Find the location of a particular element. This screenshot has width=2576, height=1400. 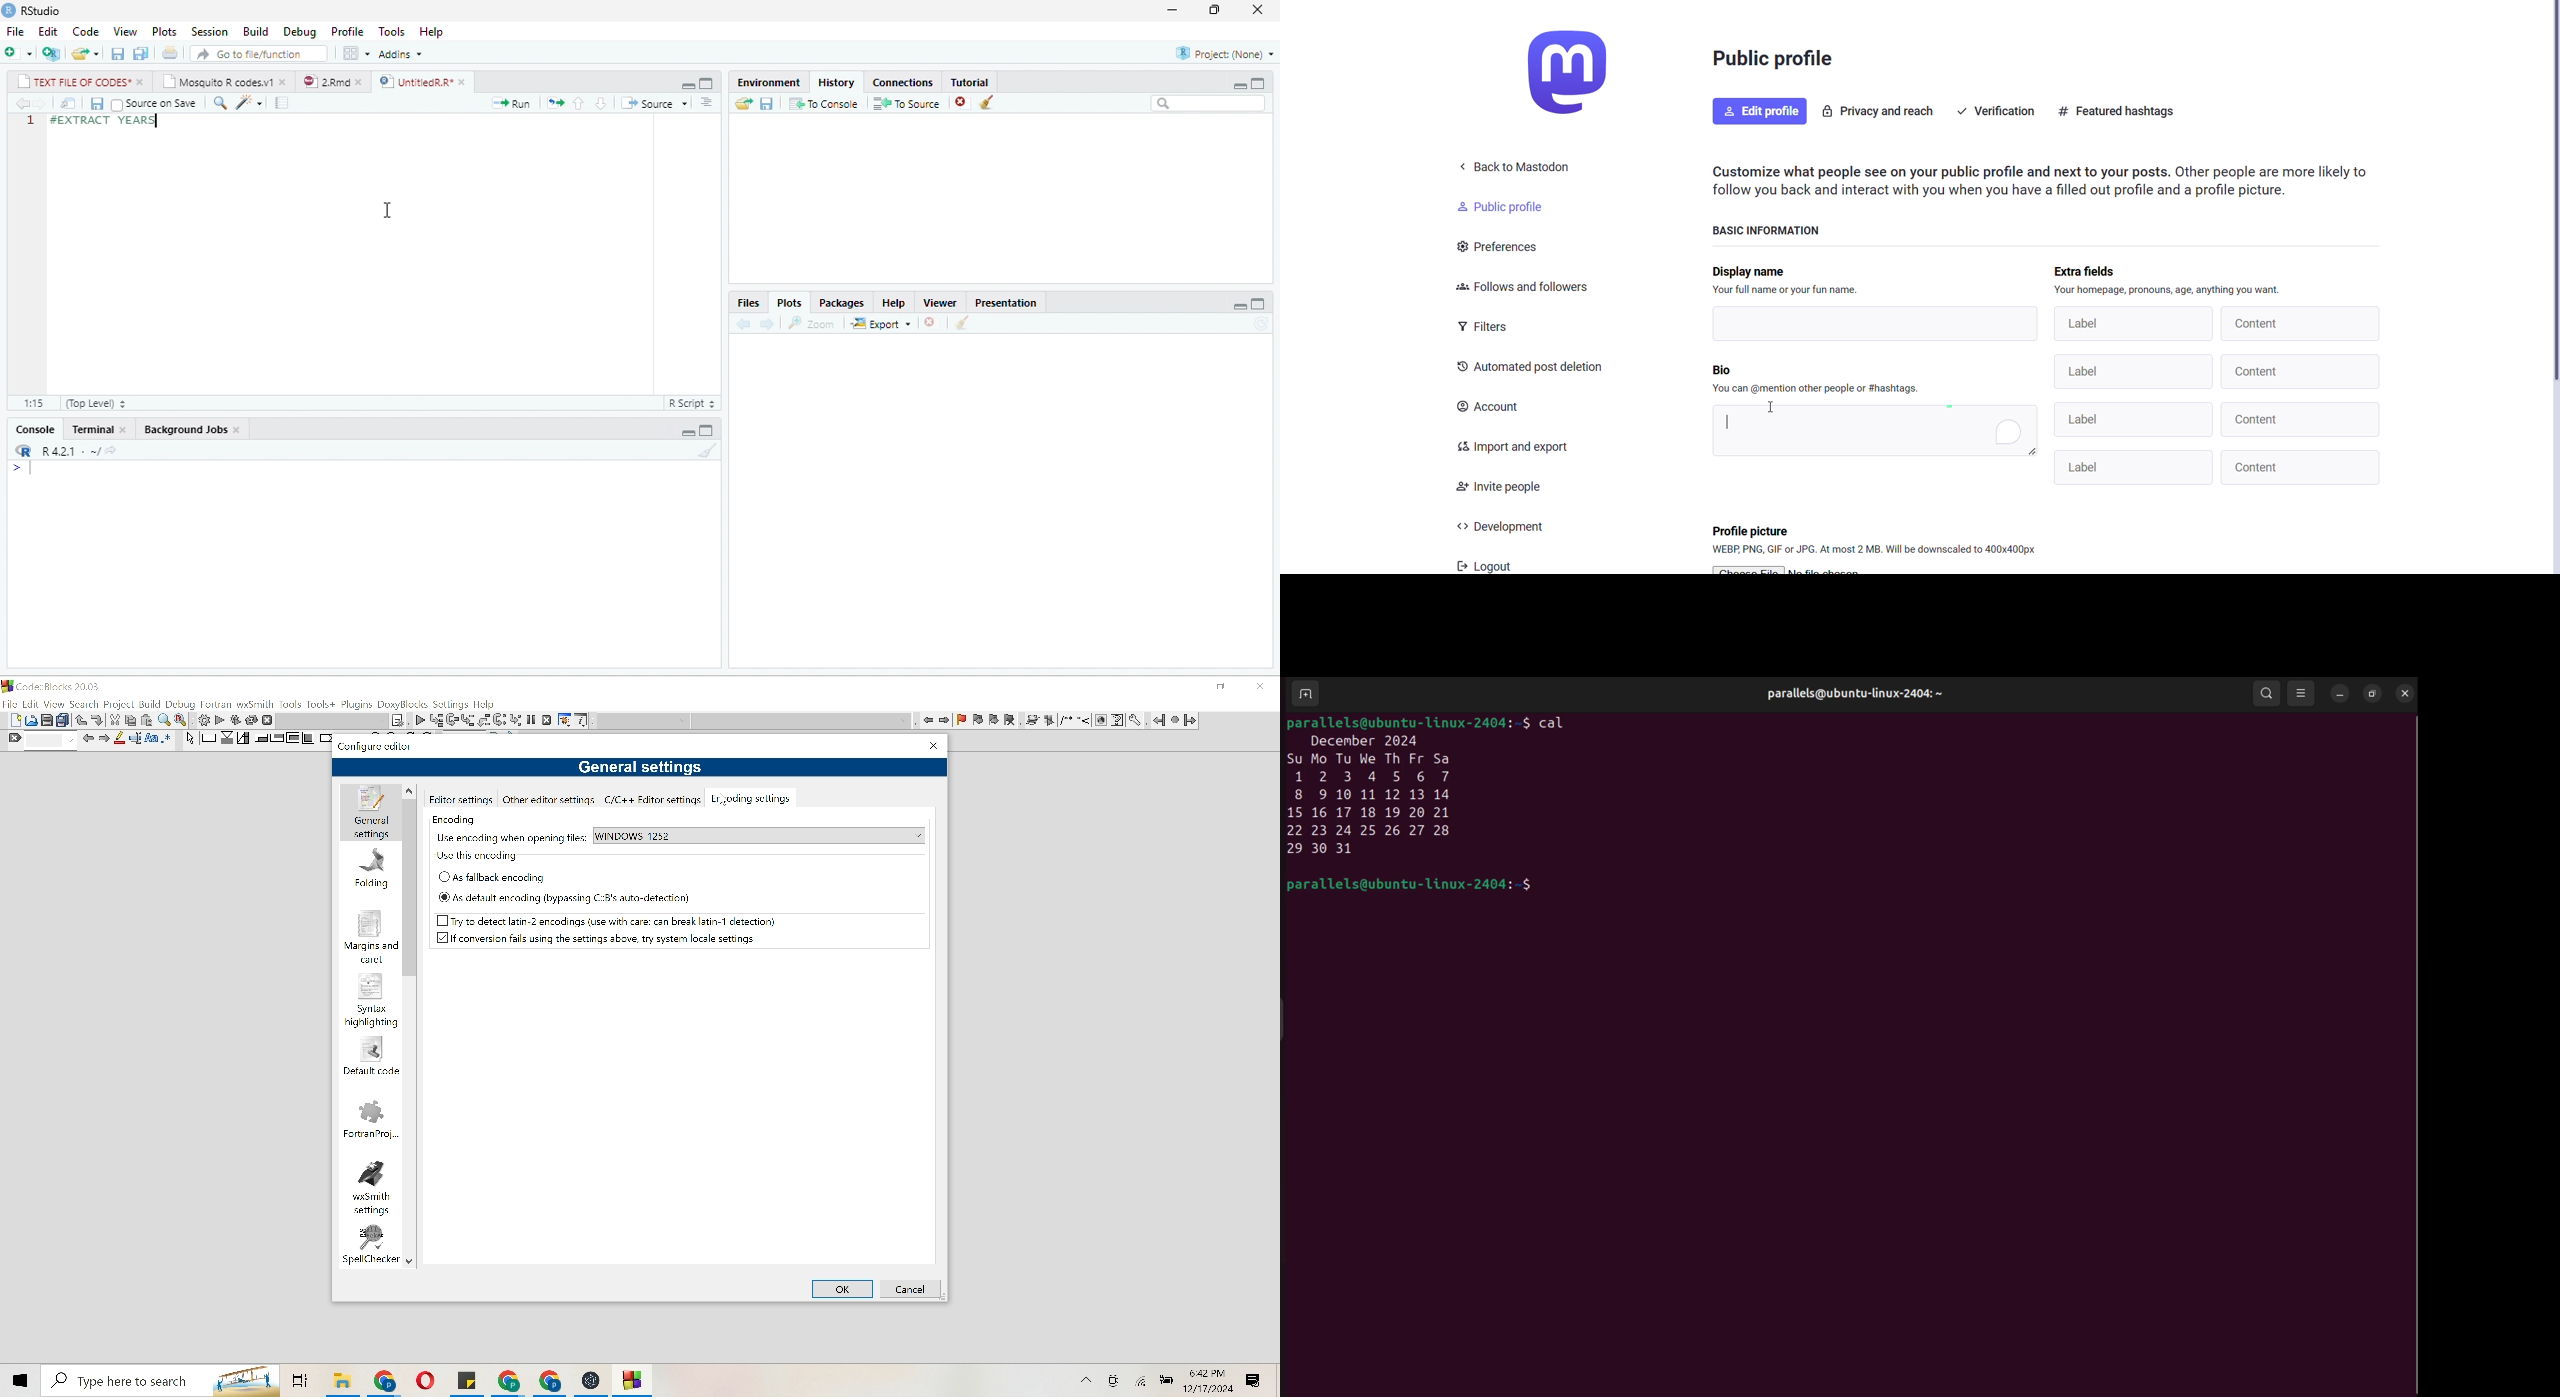

‘Your homepage, pronouns, age, anything you want. is located at coordinates (2169, 289).